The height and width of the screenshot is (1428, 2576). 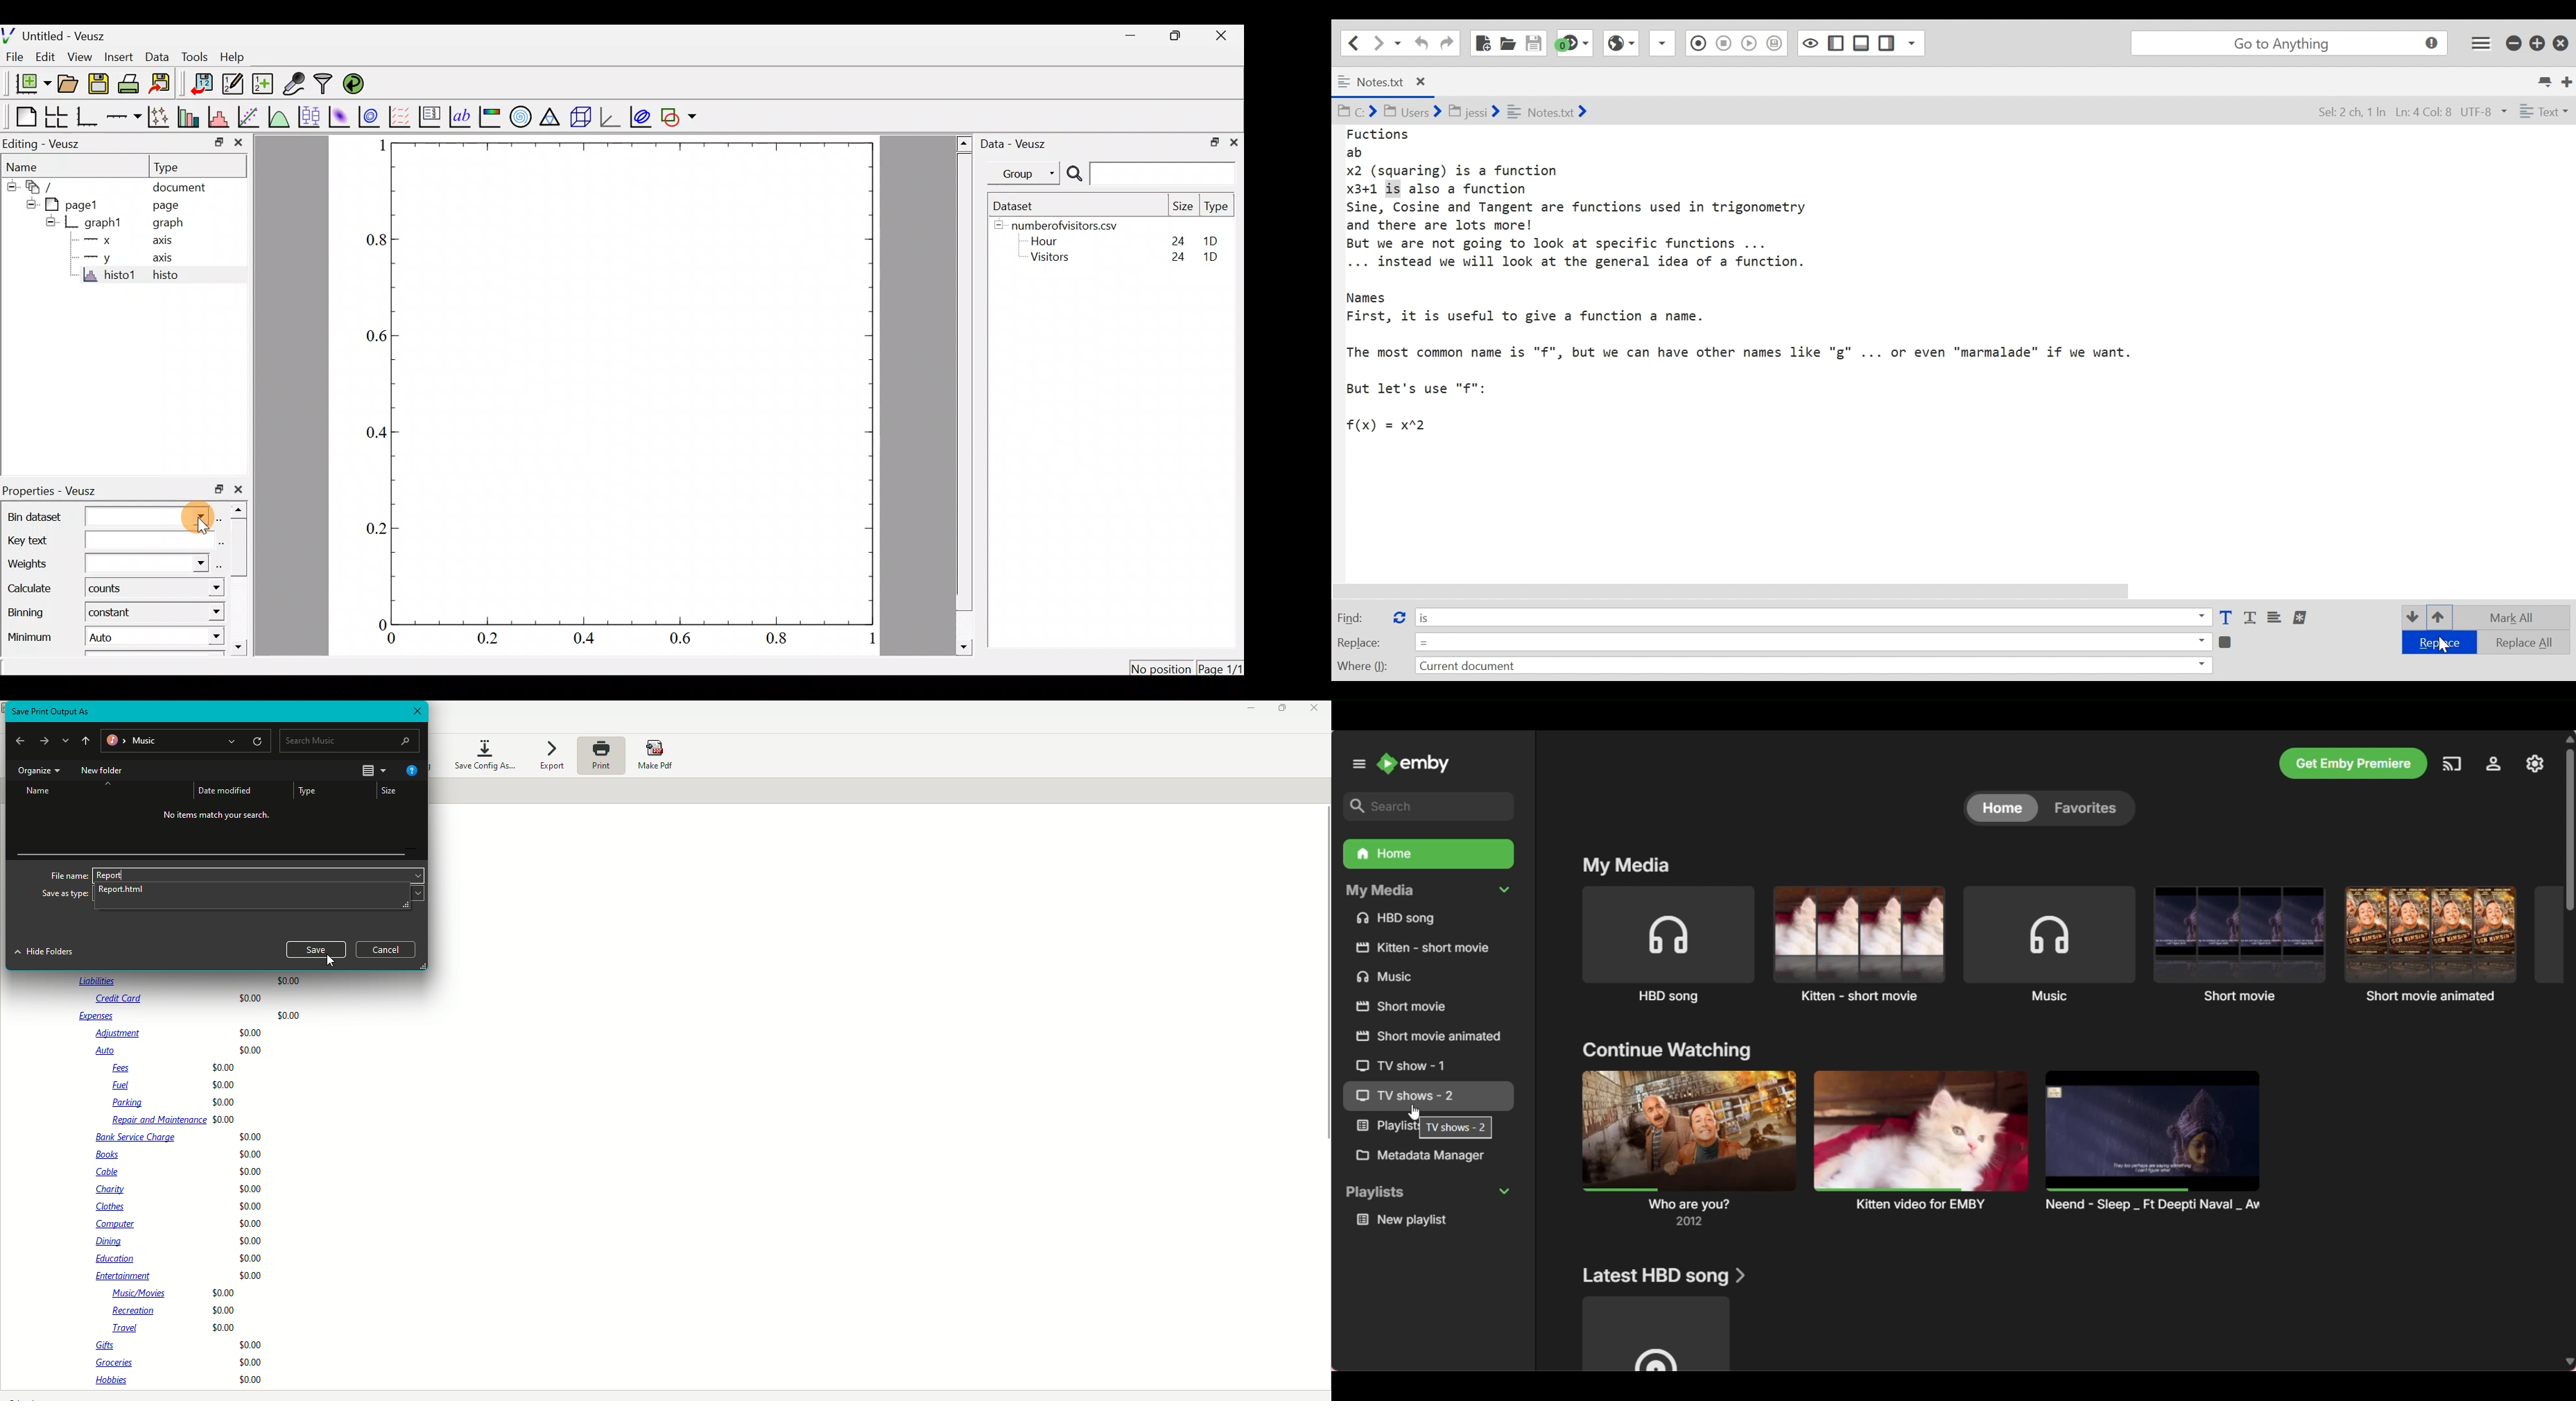 What do you see at coordinates (1422, 949) in the screenshot?
I see `` at bounding box center [1422, 949].